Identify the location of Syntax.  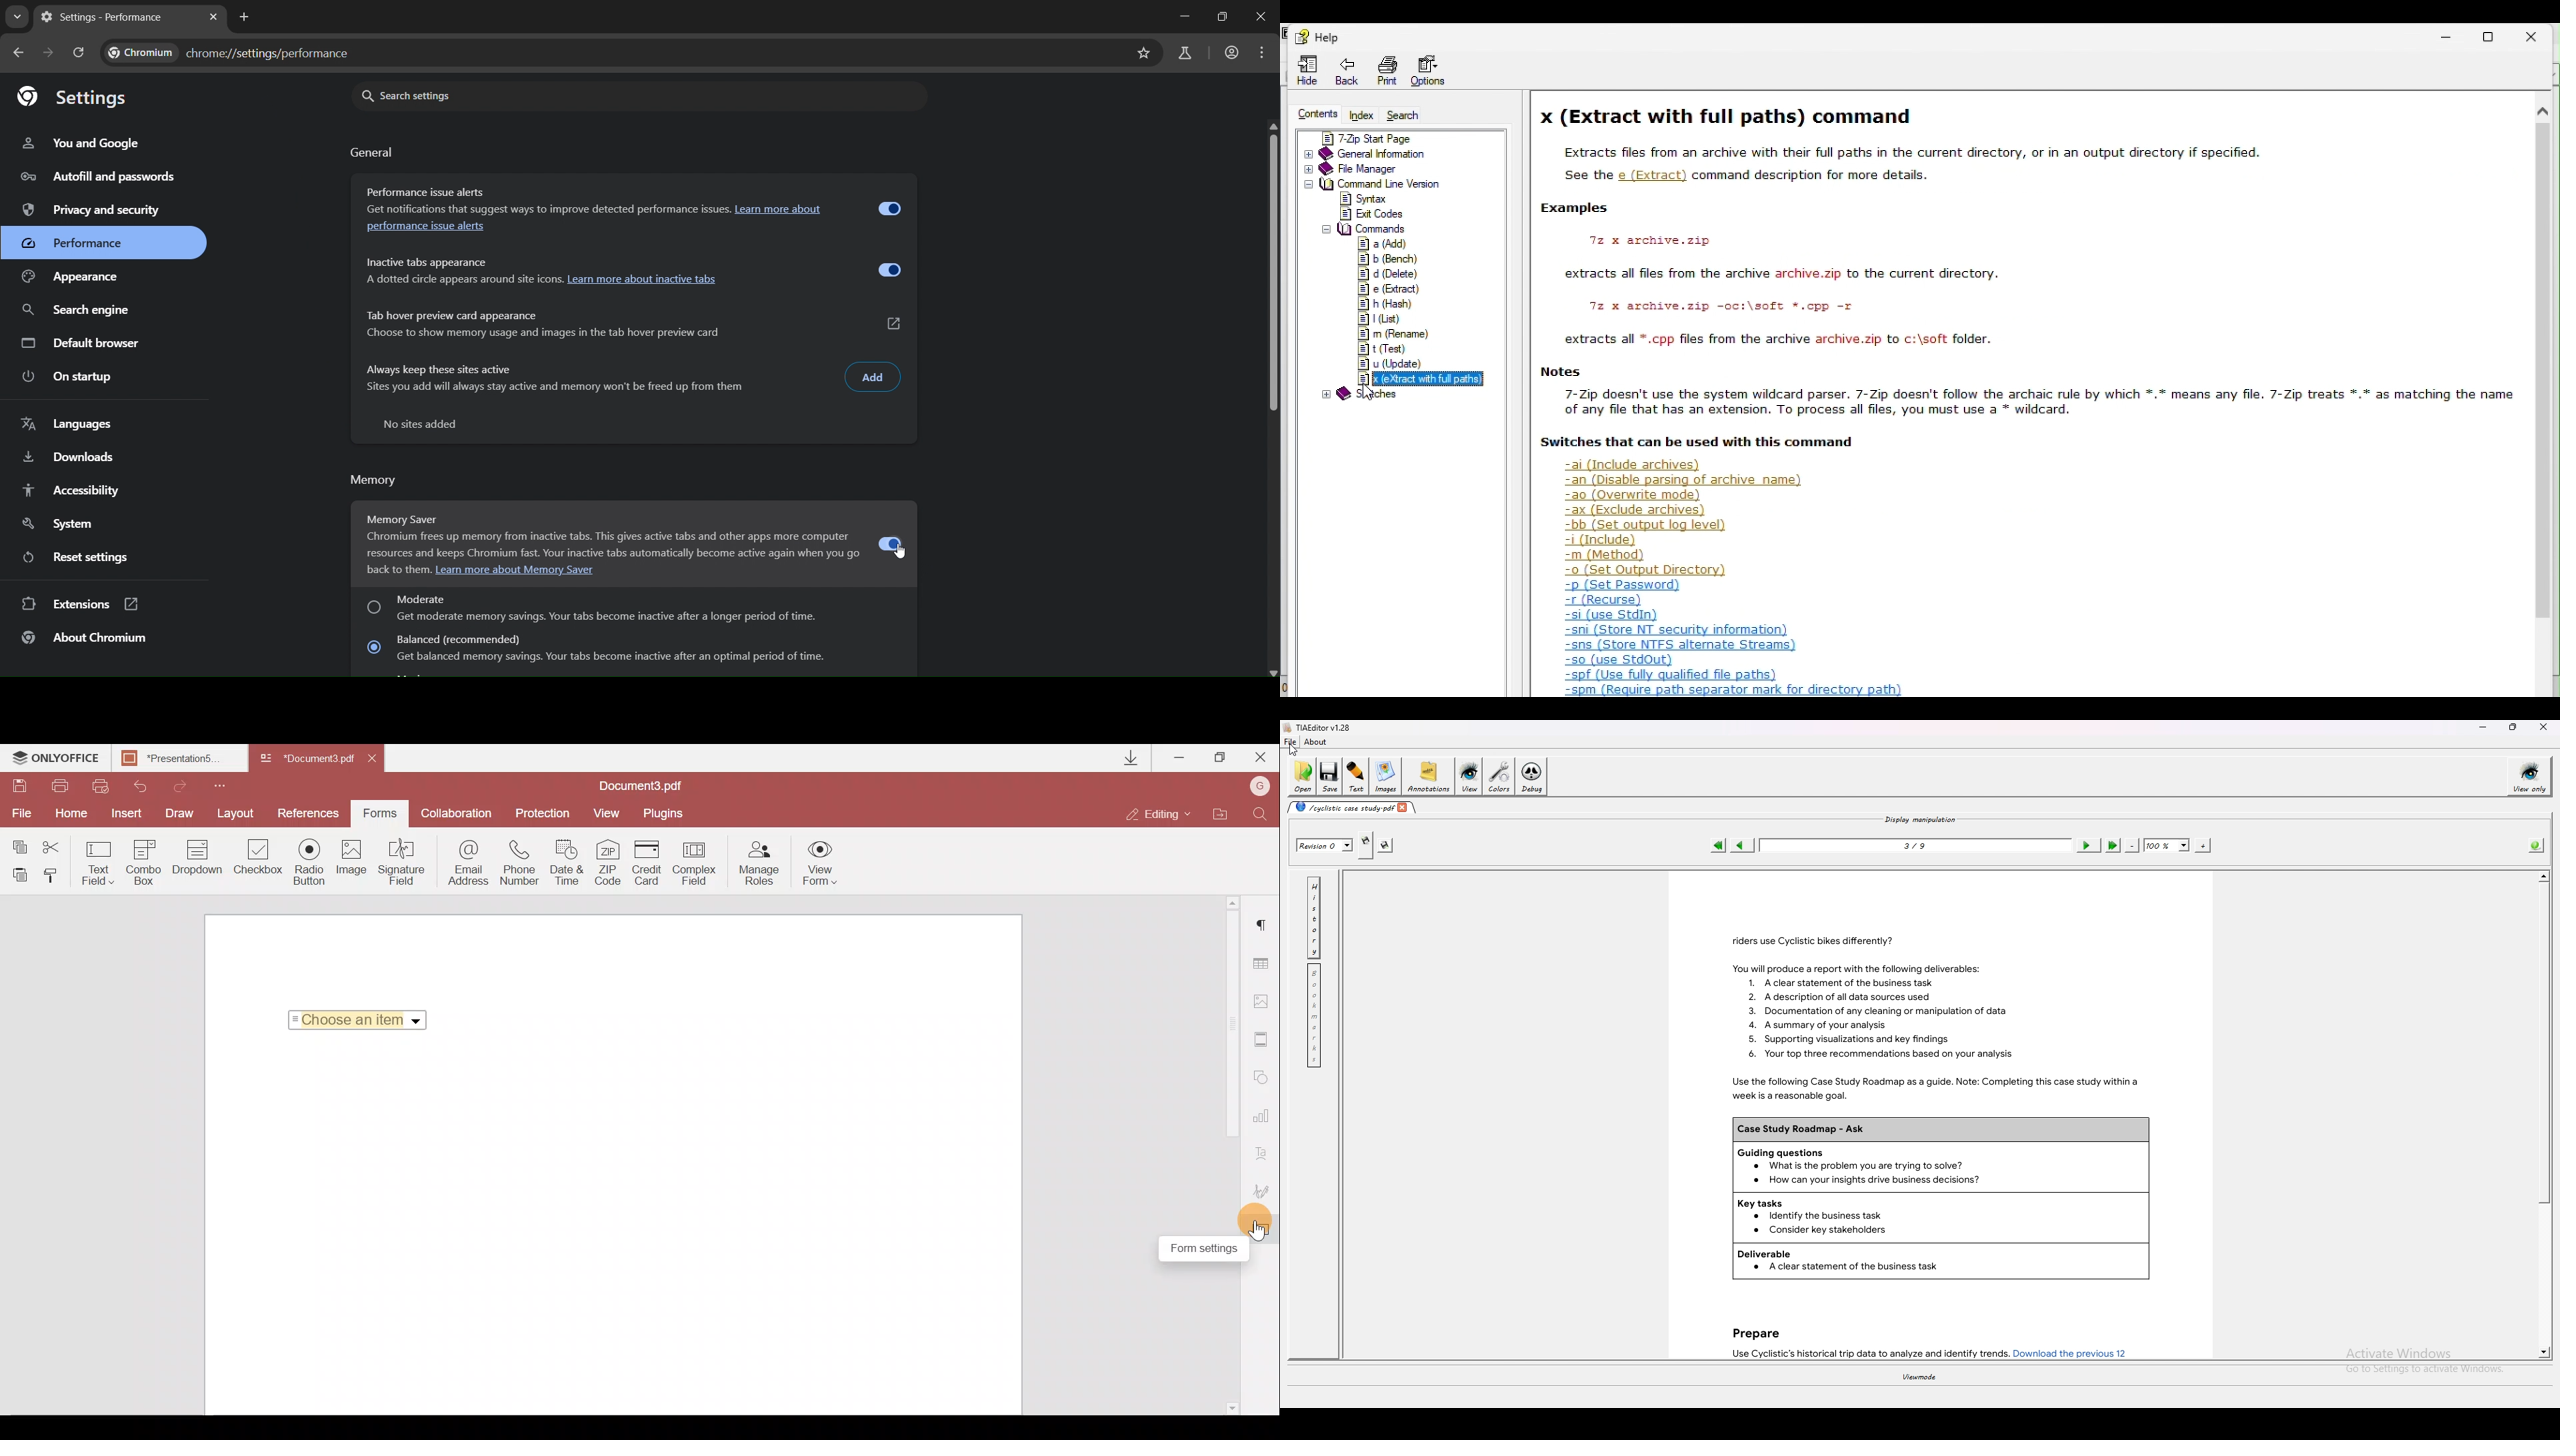
(1390, 200).